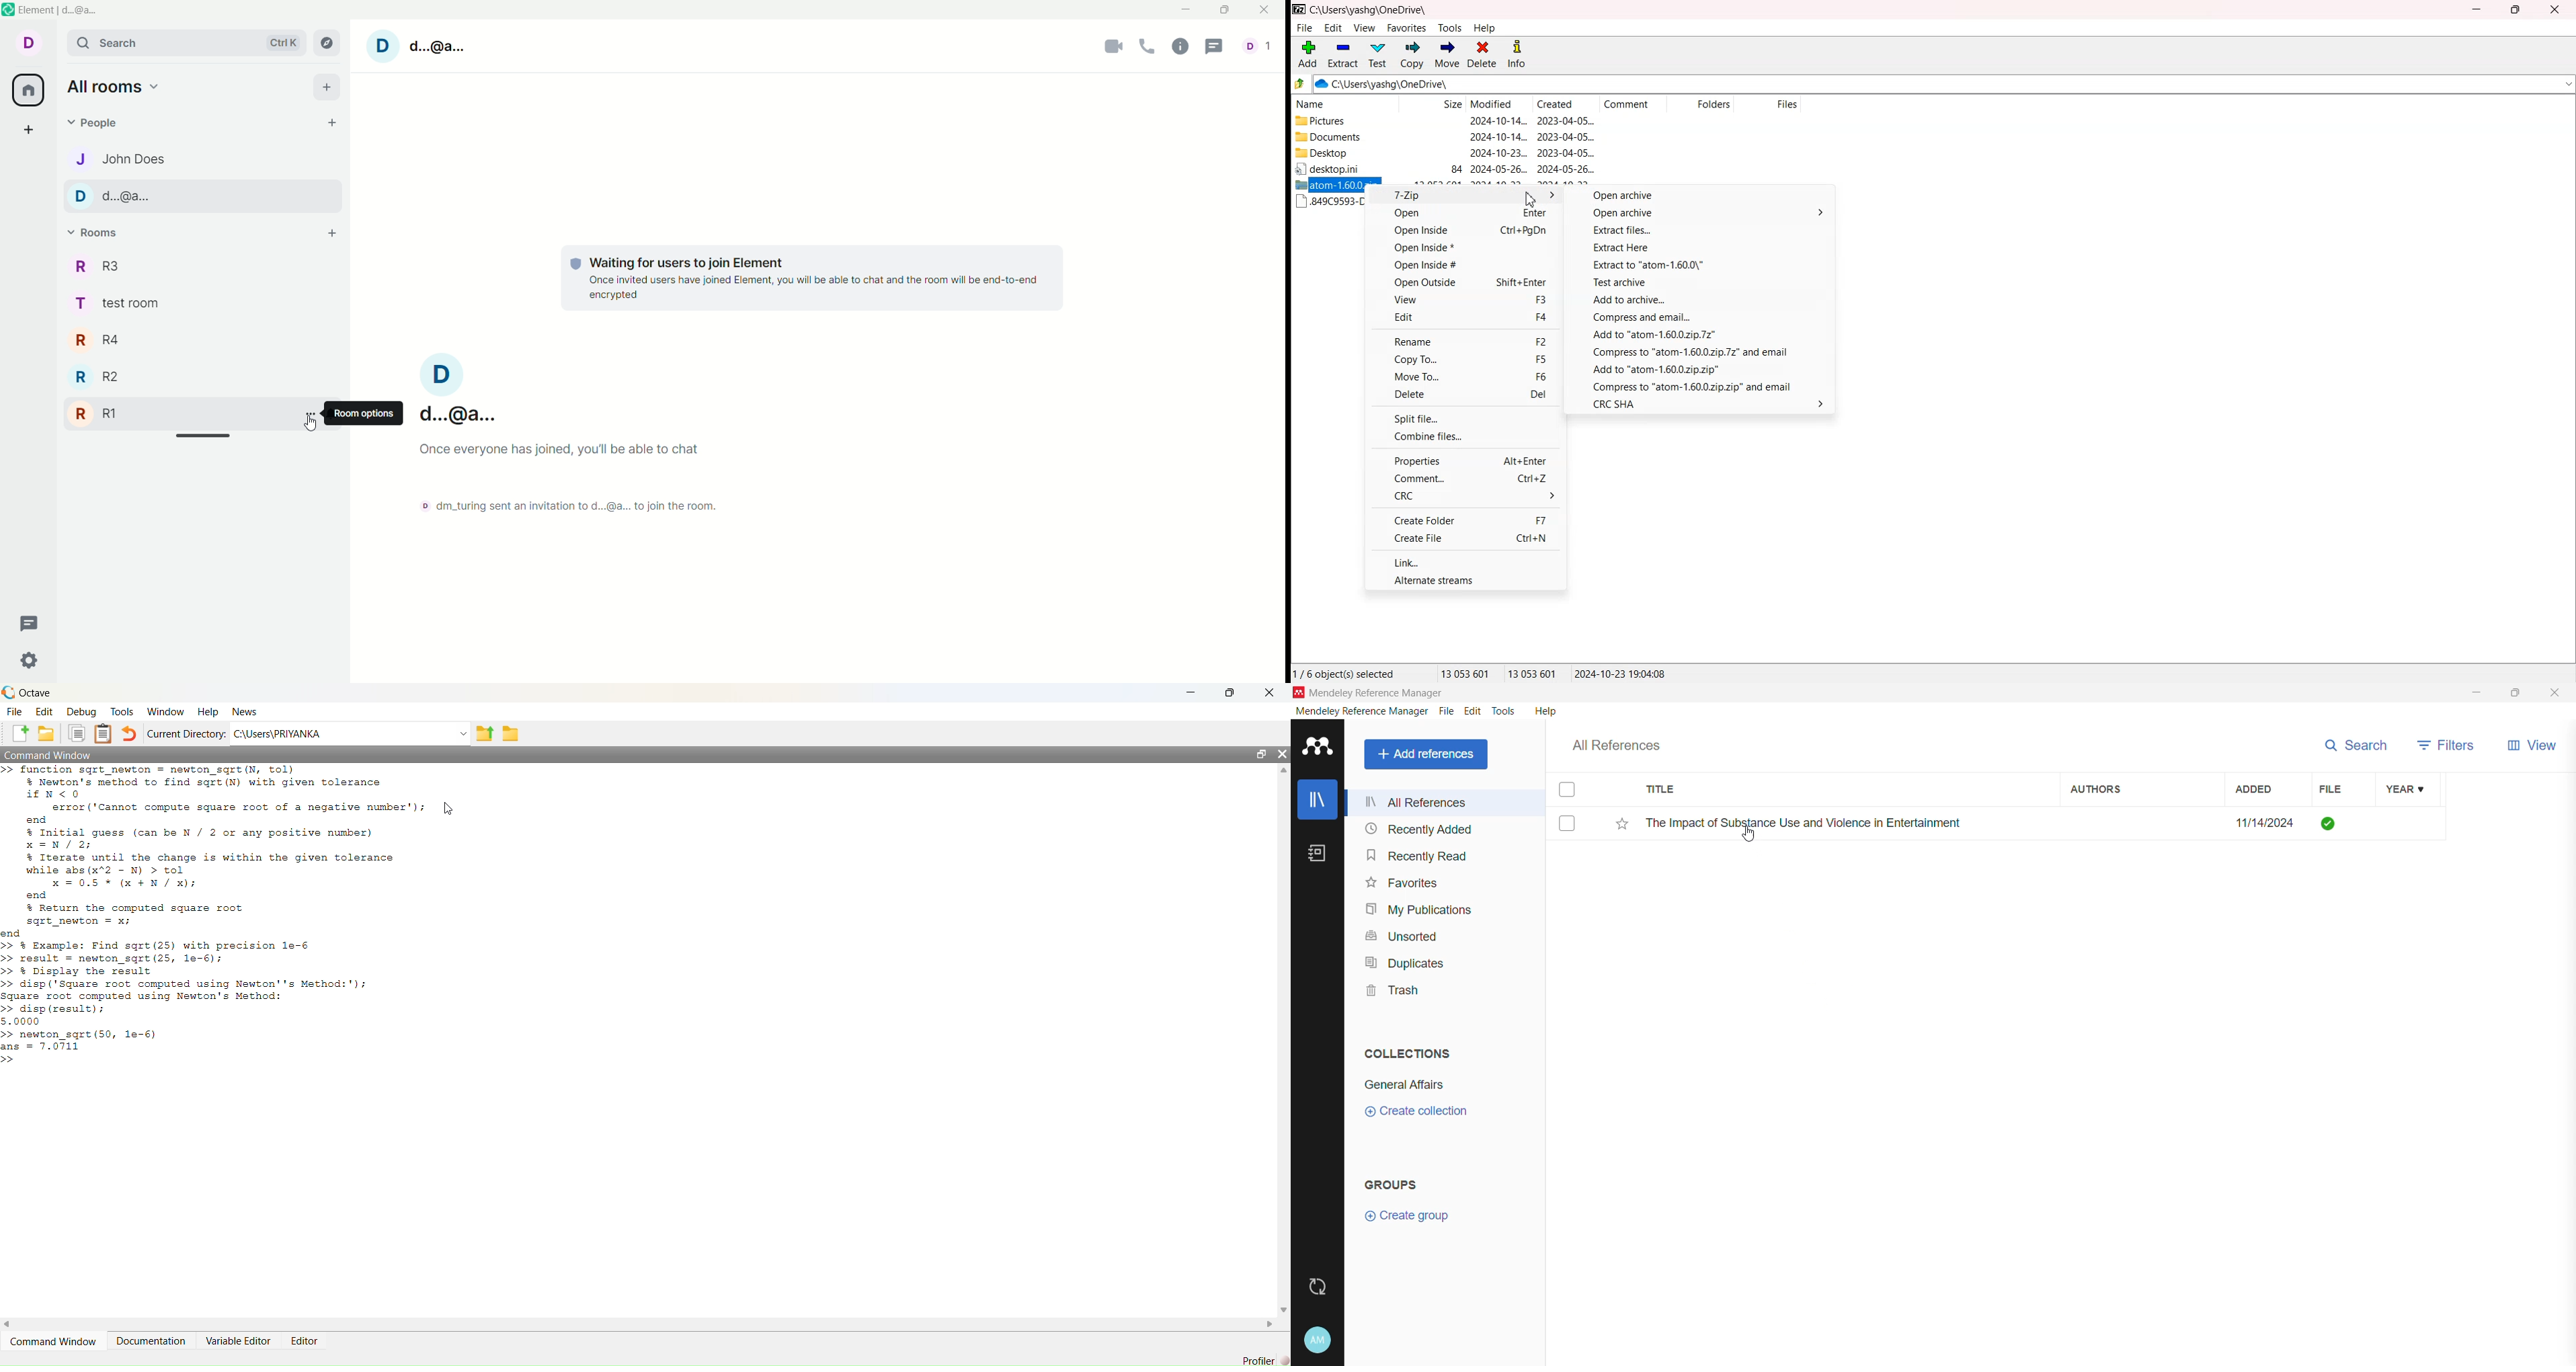 The width and height of the screenshot is (2576, 1372). Describe the element at coordinates (1625, 742) in the screenshot. I see `All References` at that location.